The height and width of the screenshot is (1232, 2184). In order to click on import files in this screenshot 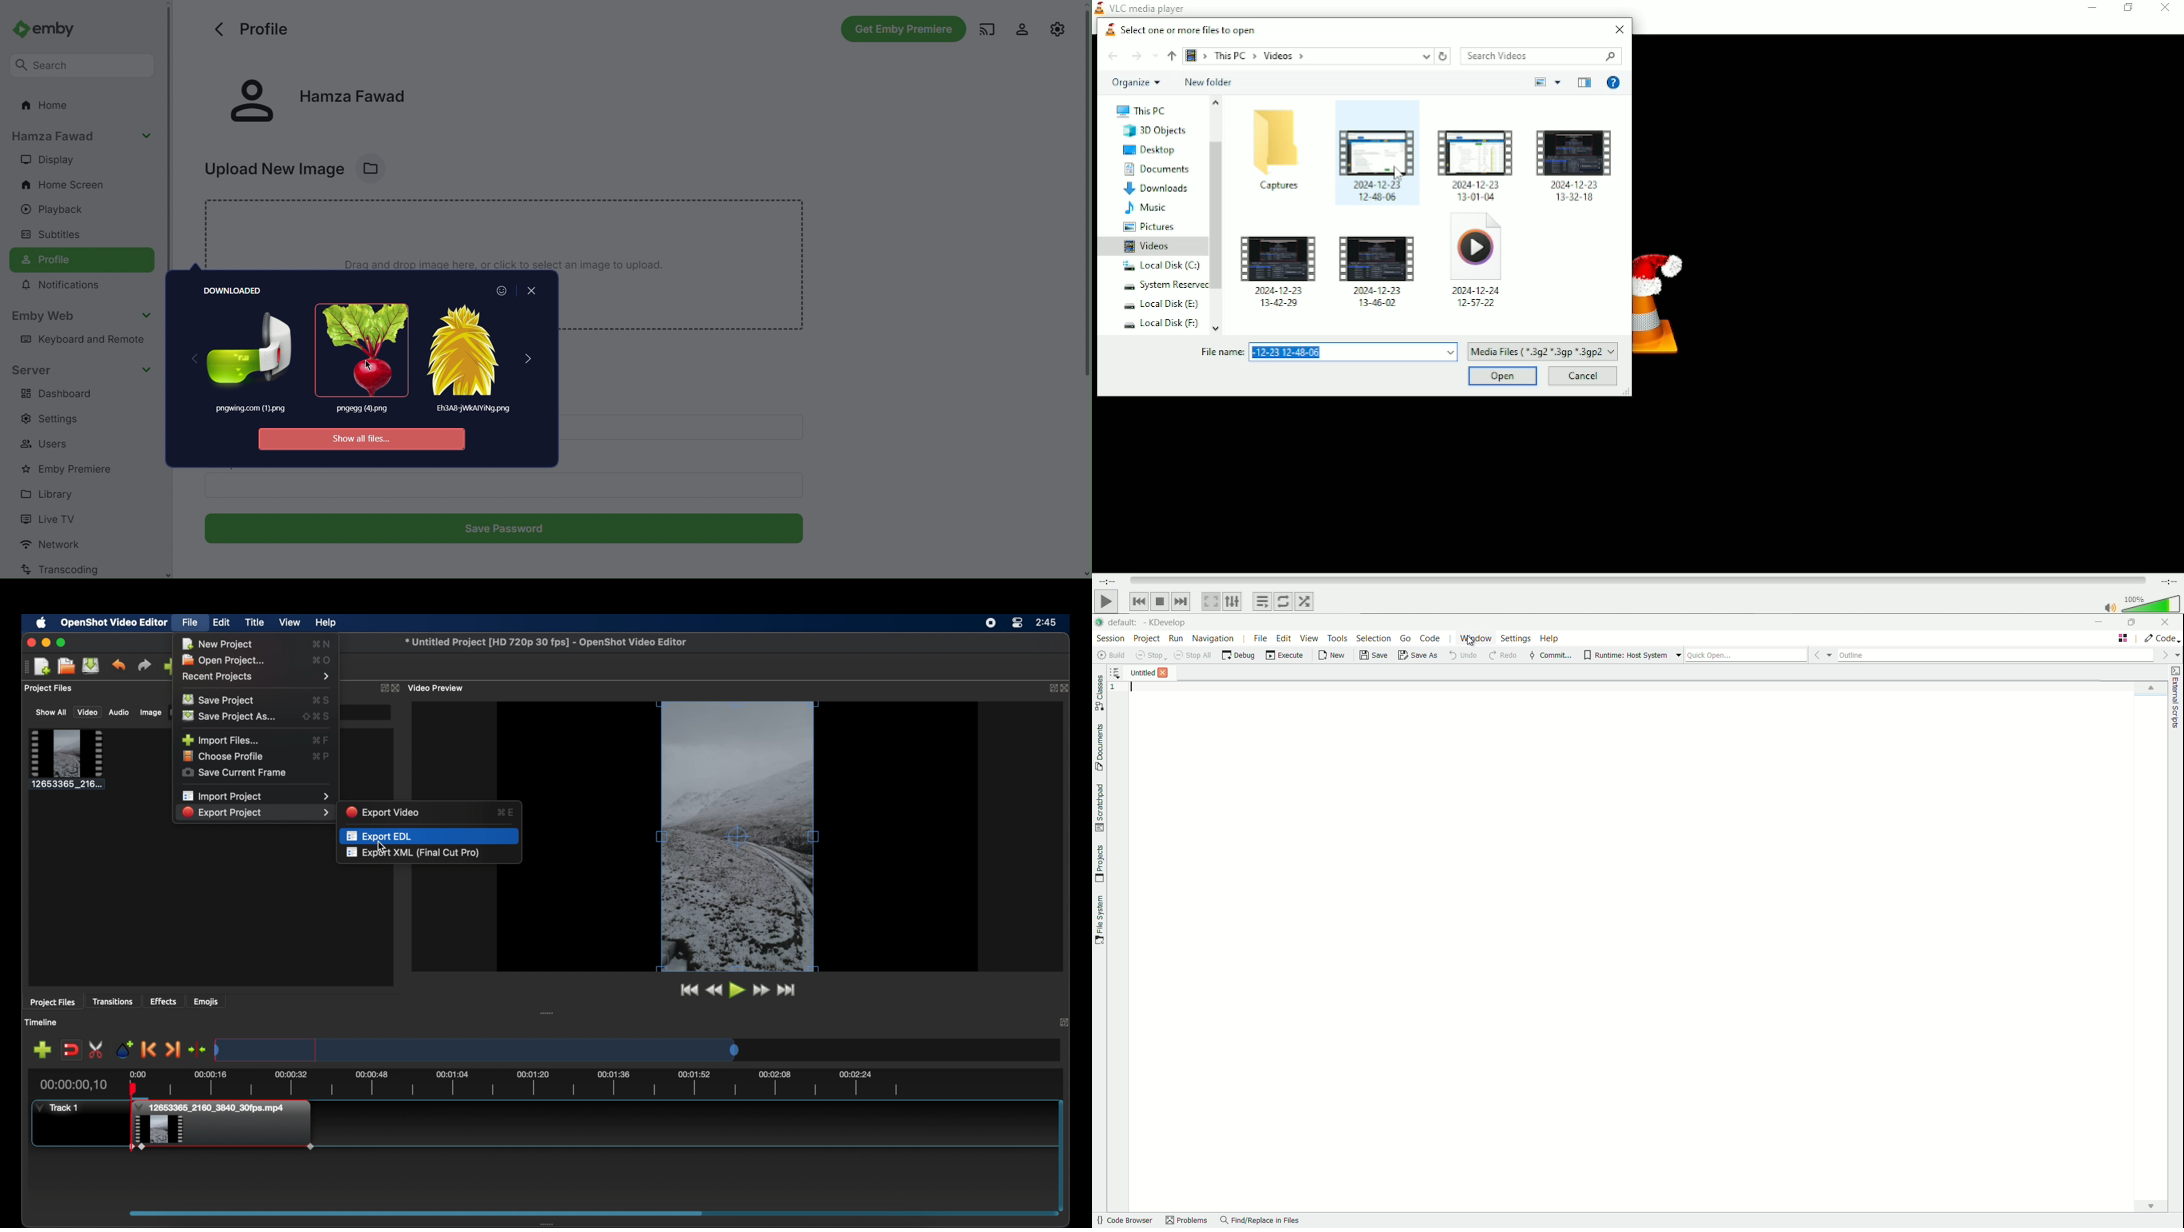, I will do `click(221, 739)`.